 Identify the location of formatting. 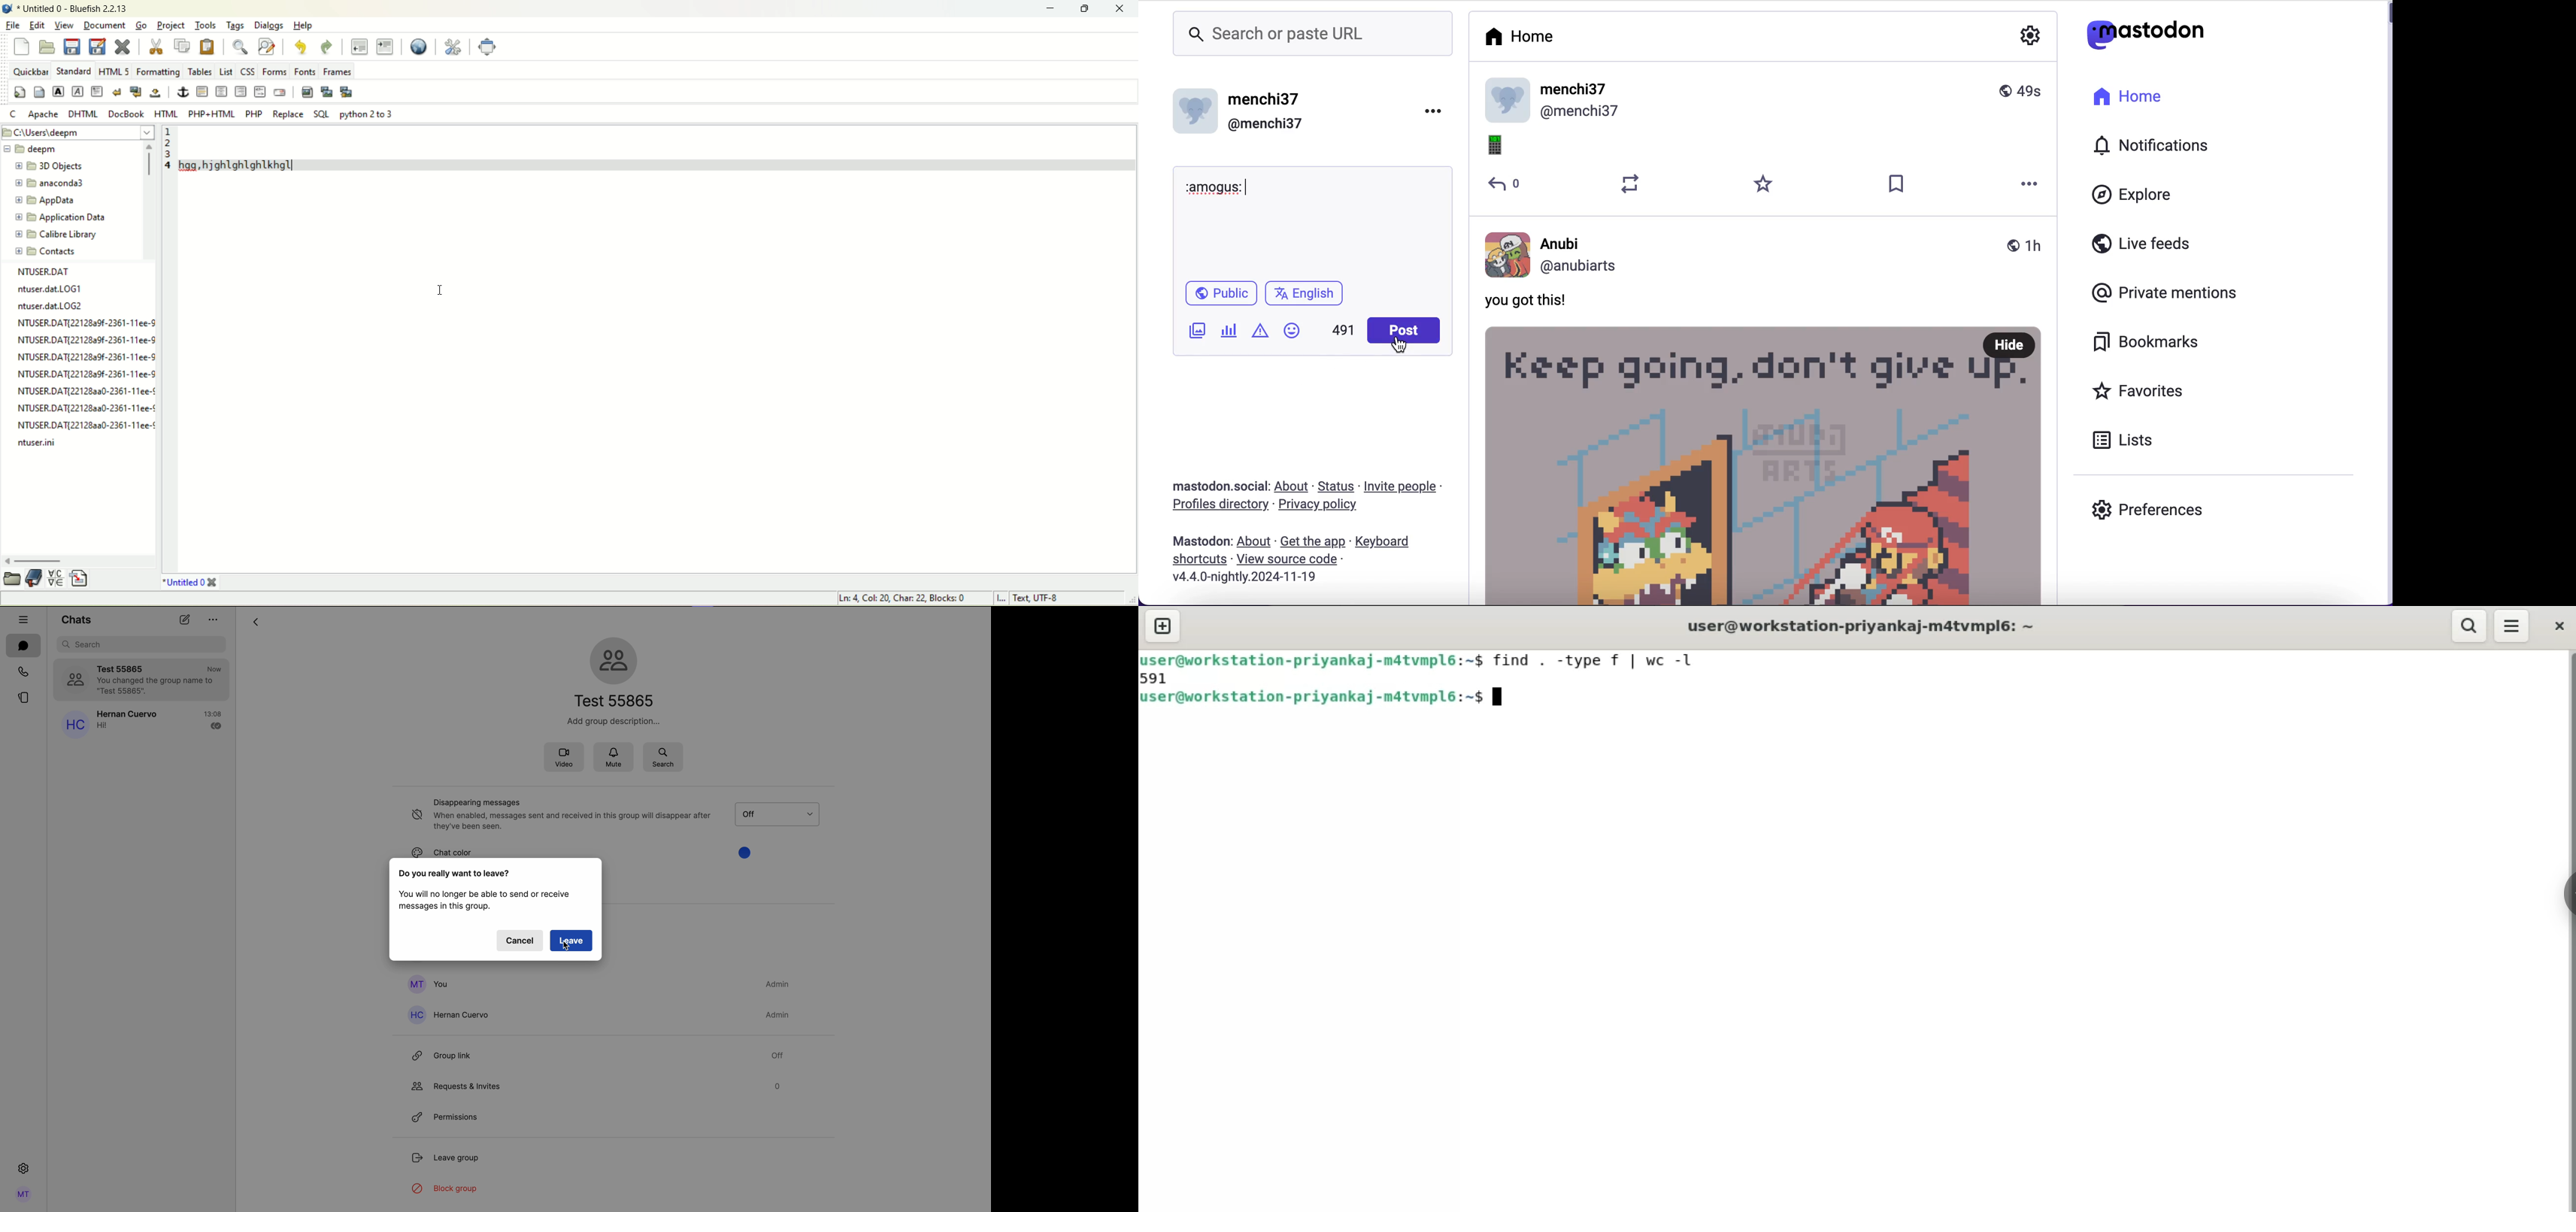
(155, 72).